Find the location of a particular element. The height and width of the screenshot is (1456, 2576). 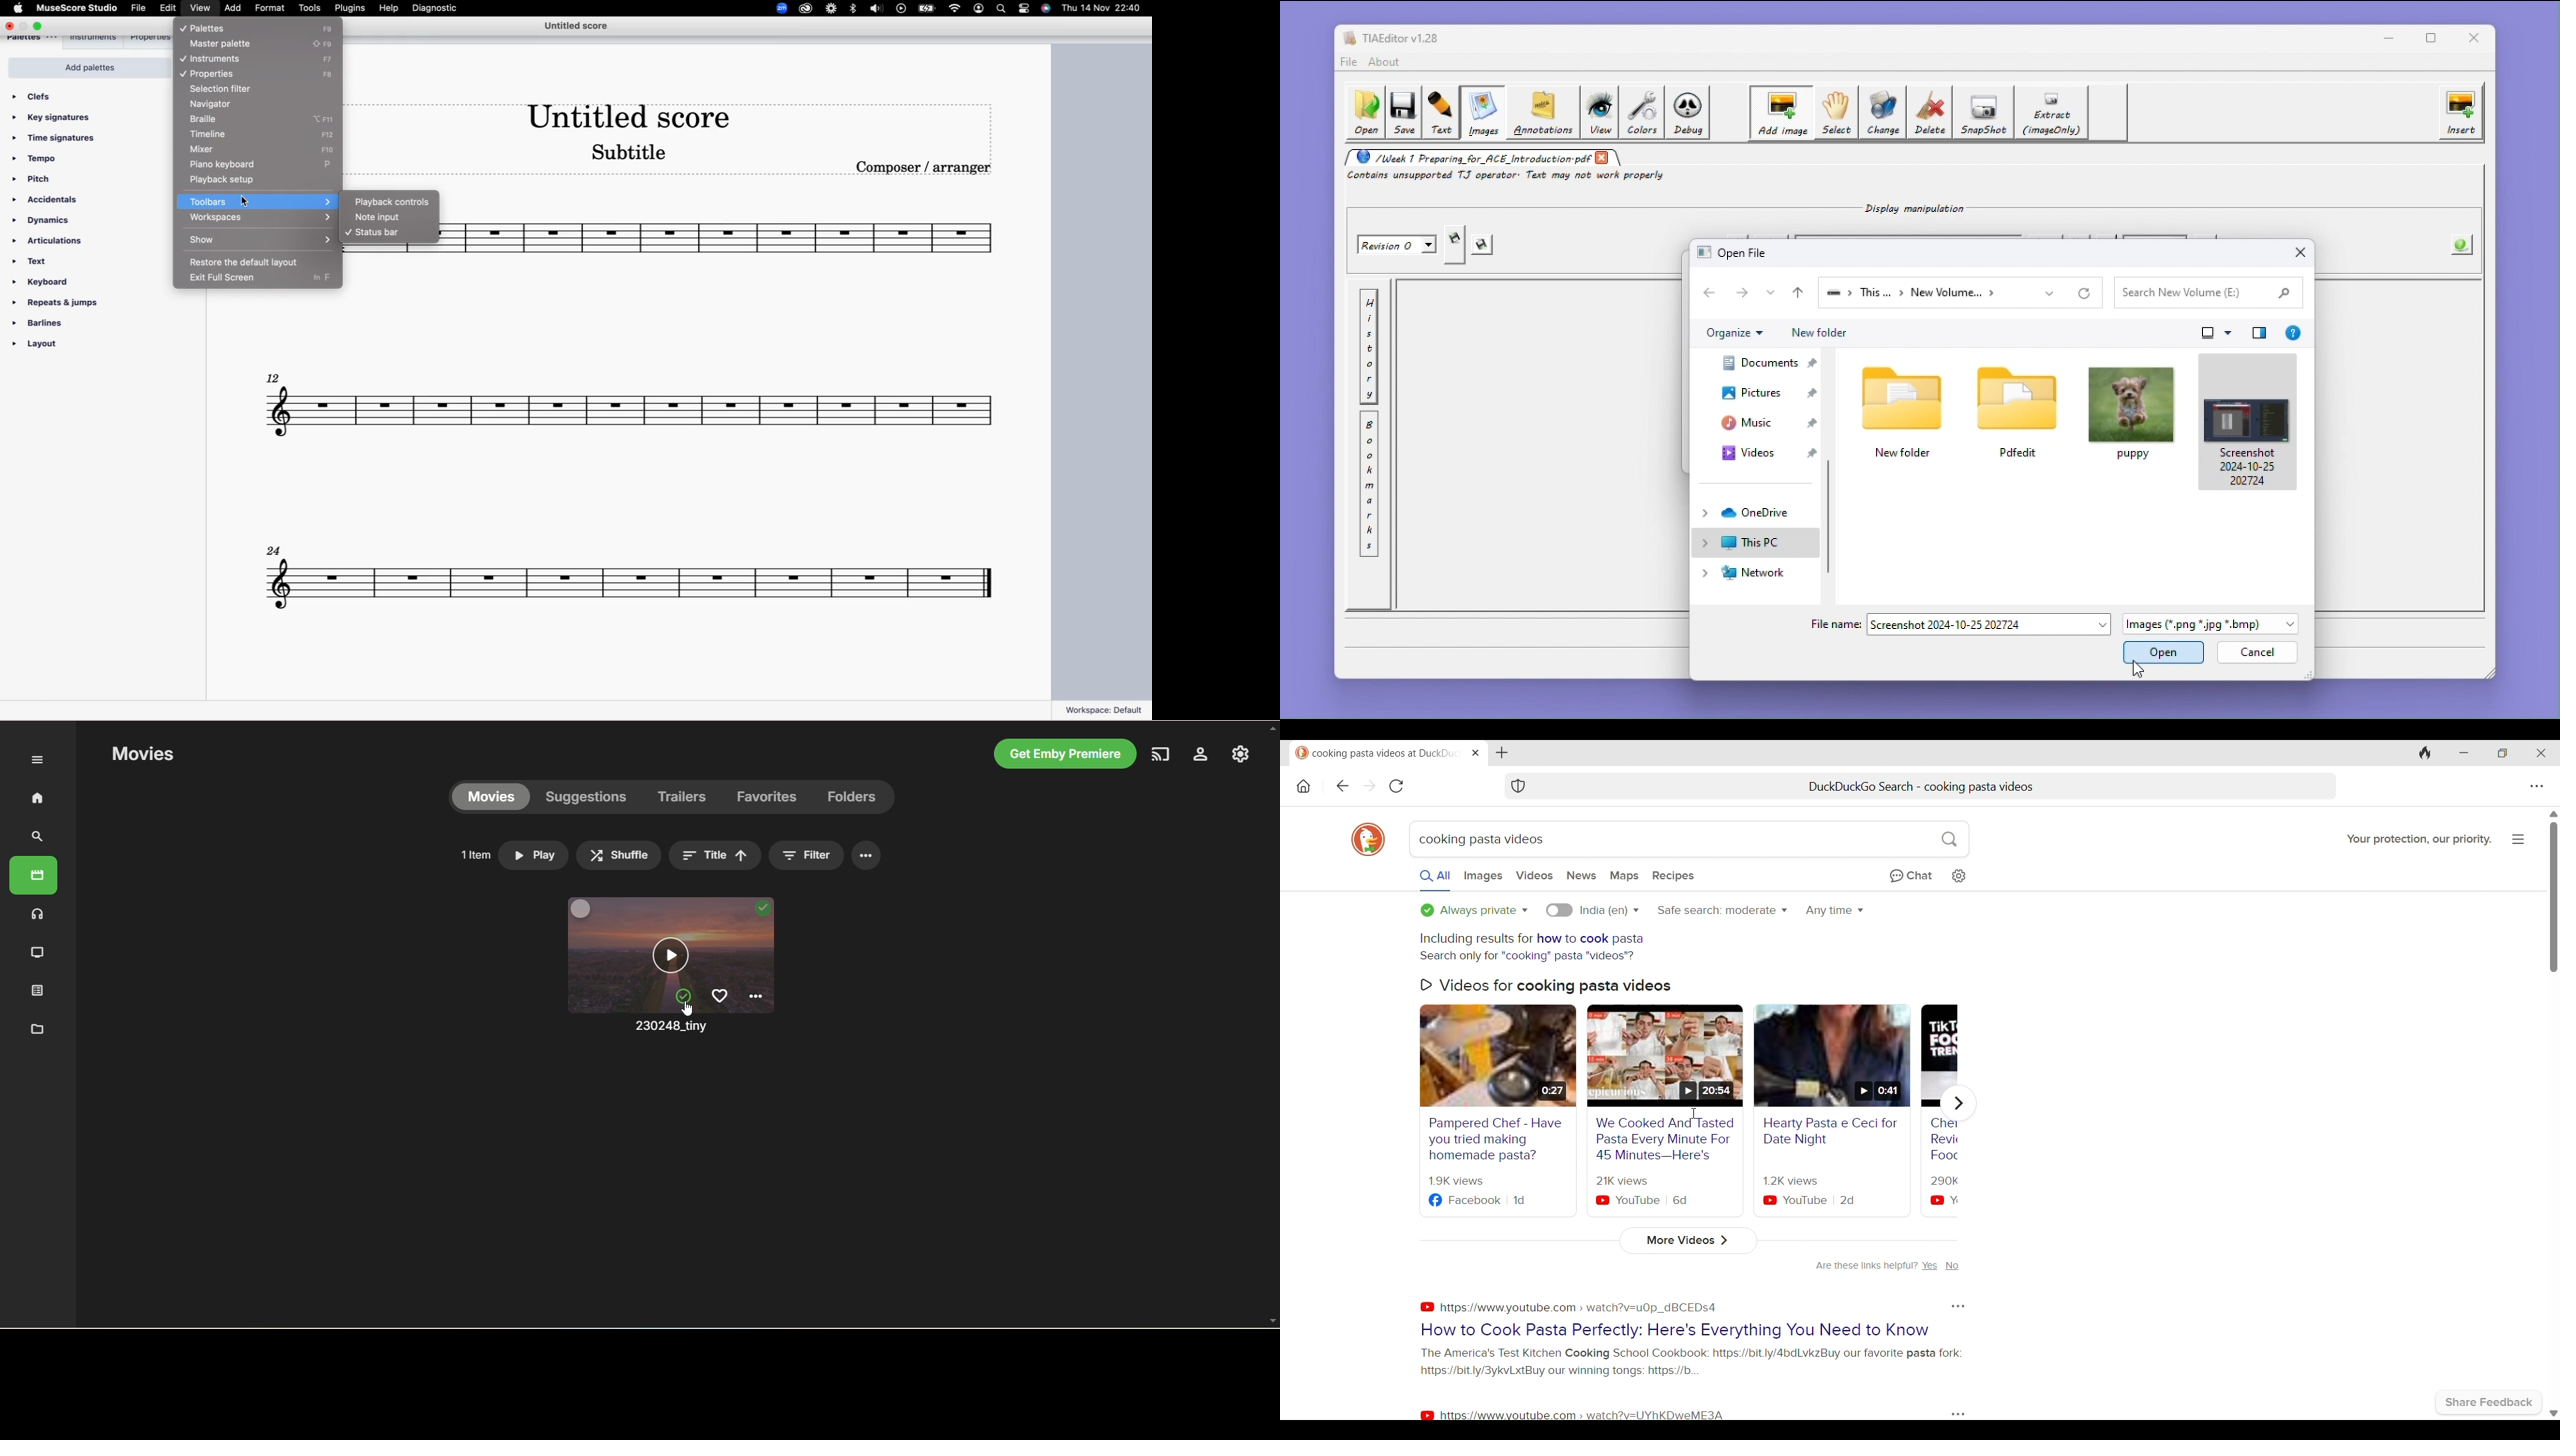

status bar is located at coordinates (388, 235).